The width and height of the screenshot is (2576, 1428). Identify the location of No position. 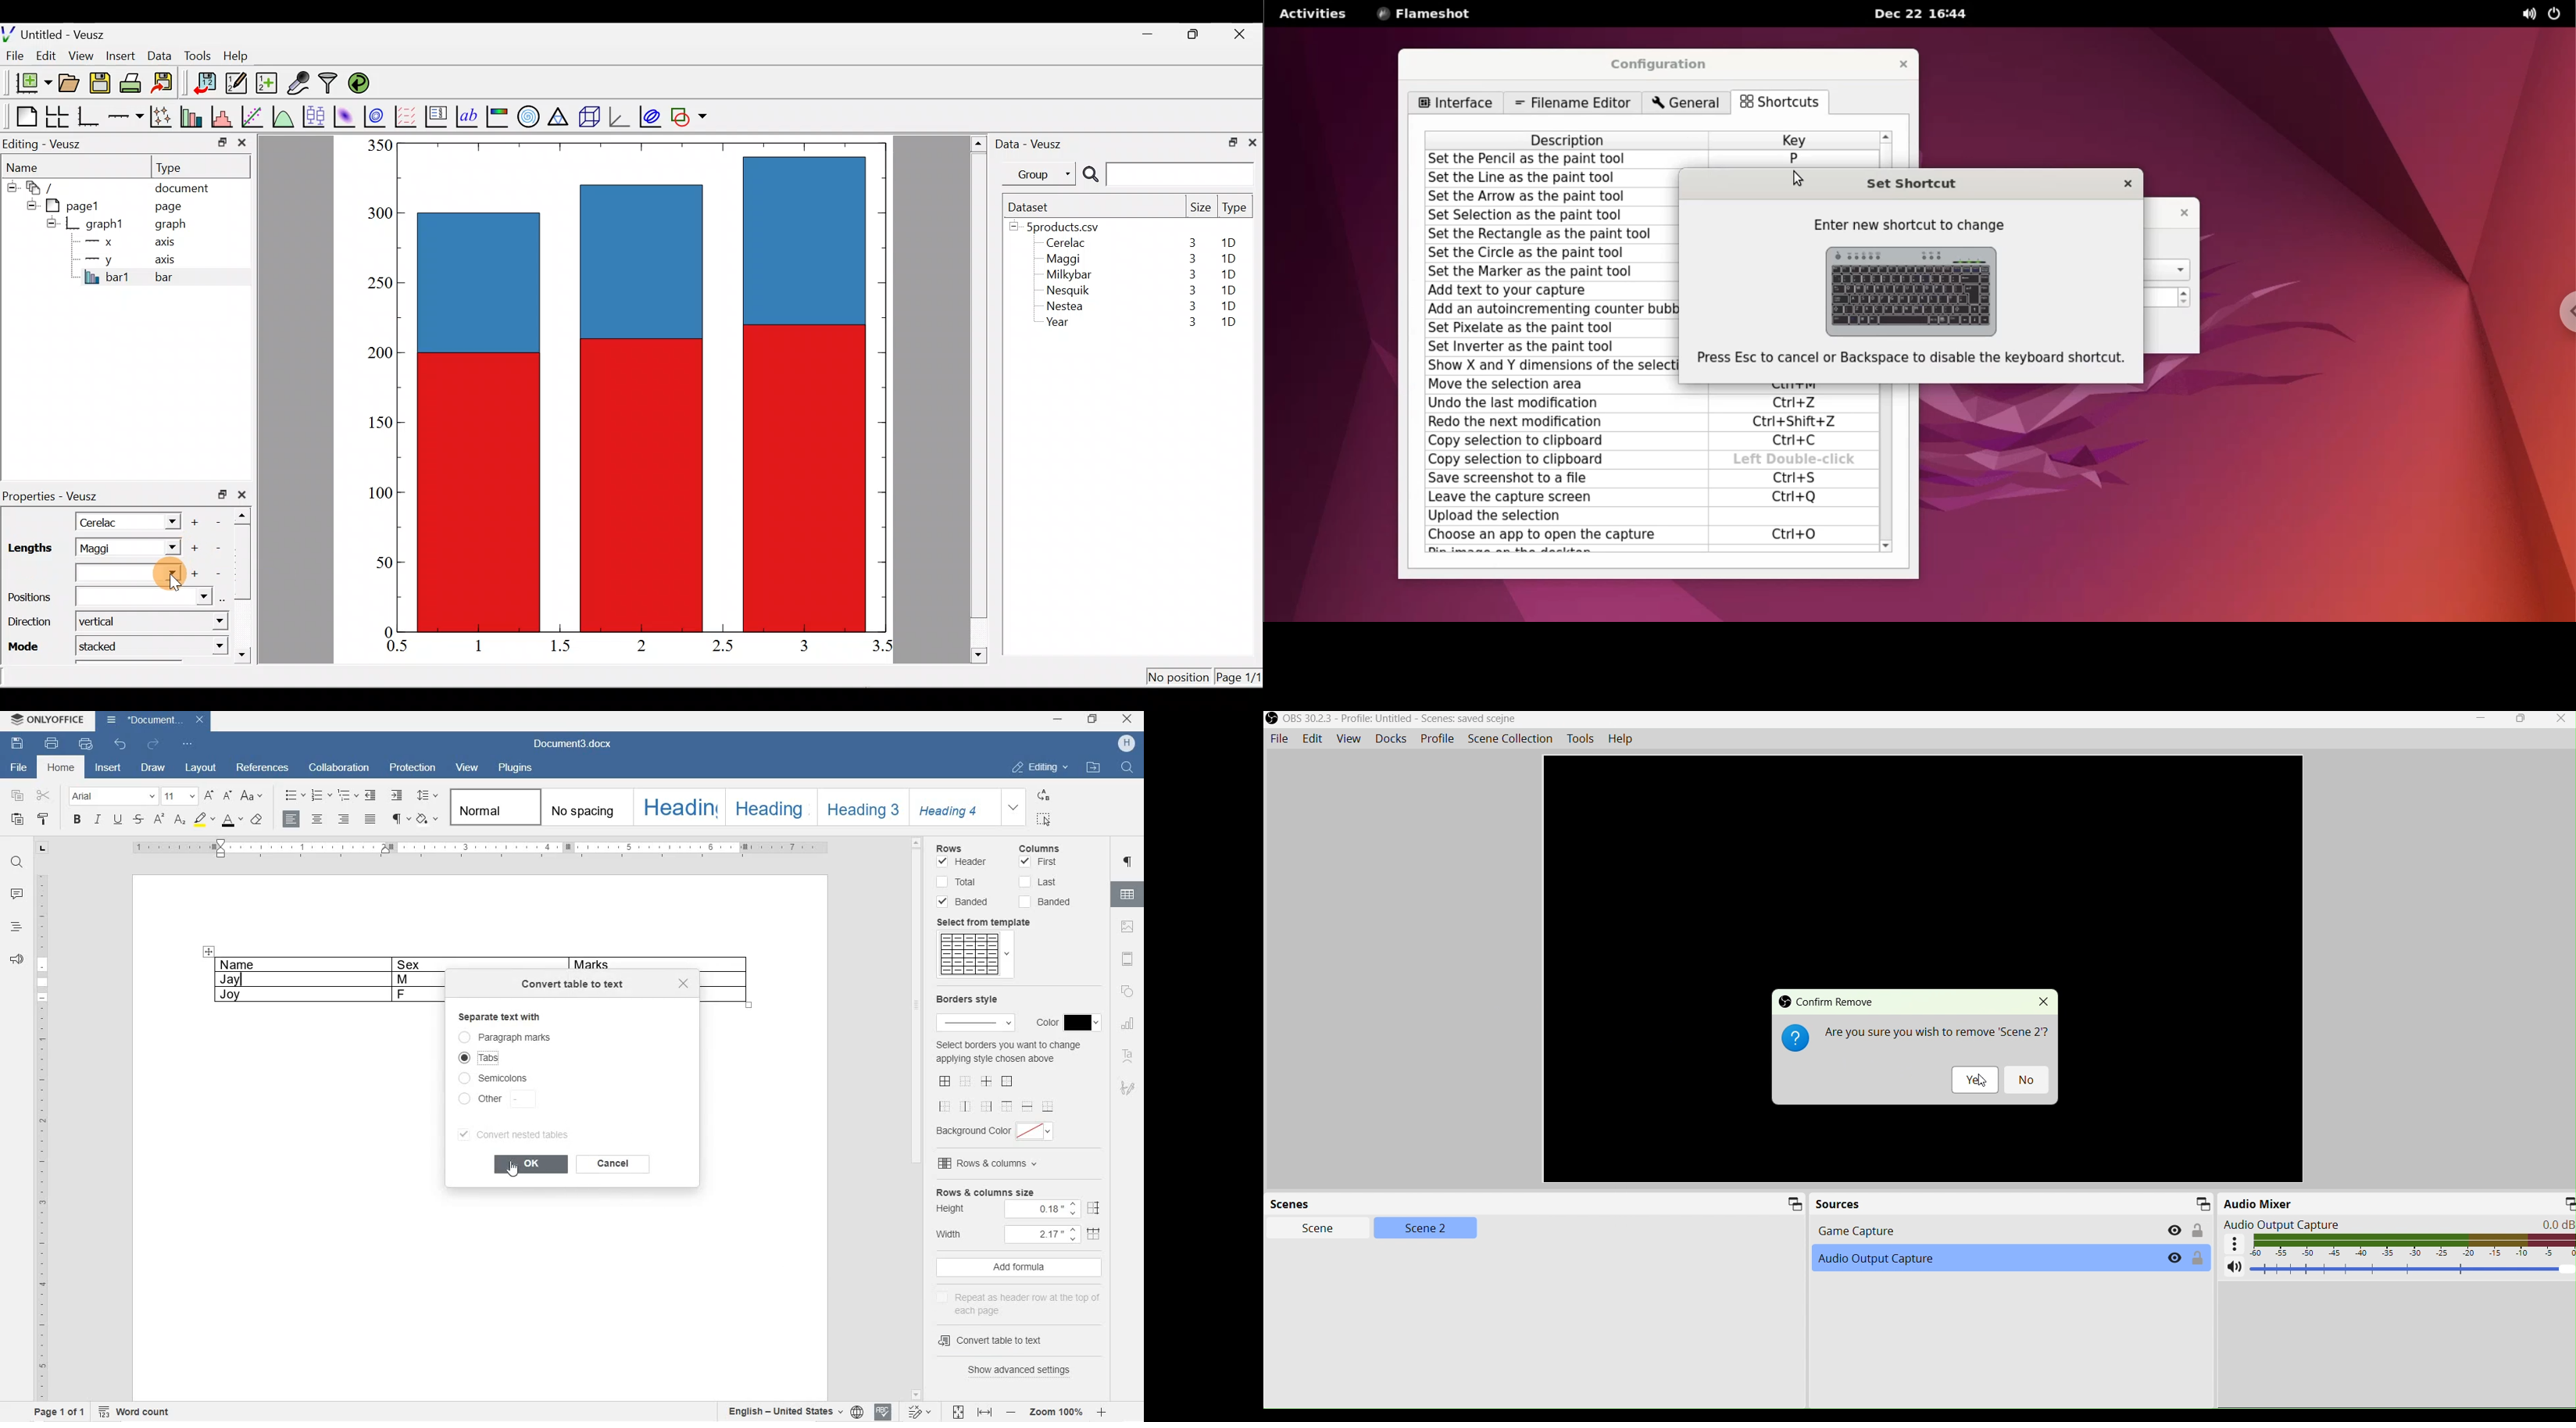
(1180, 678).